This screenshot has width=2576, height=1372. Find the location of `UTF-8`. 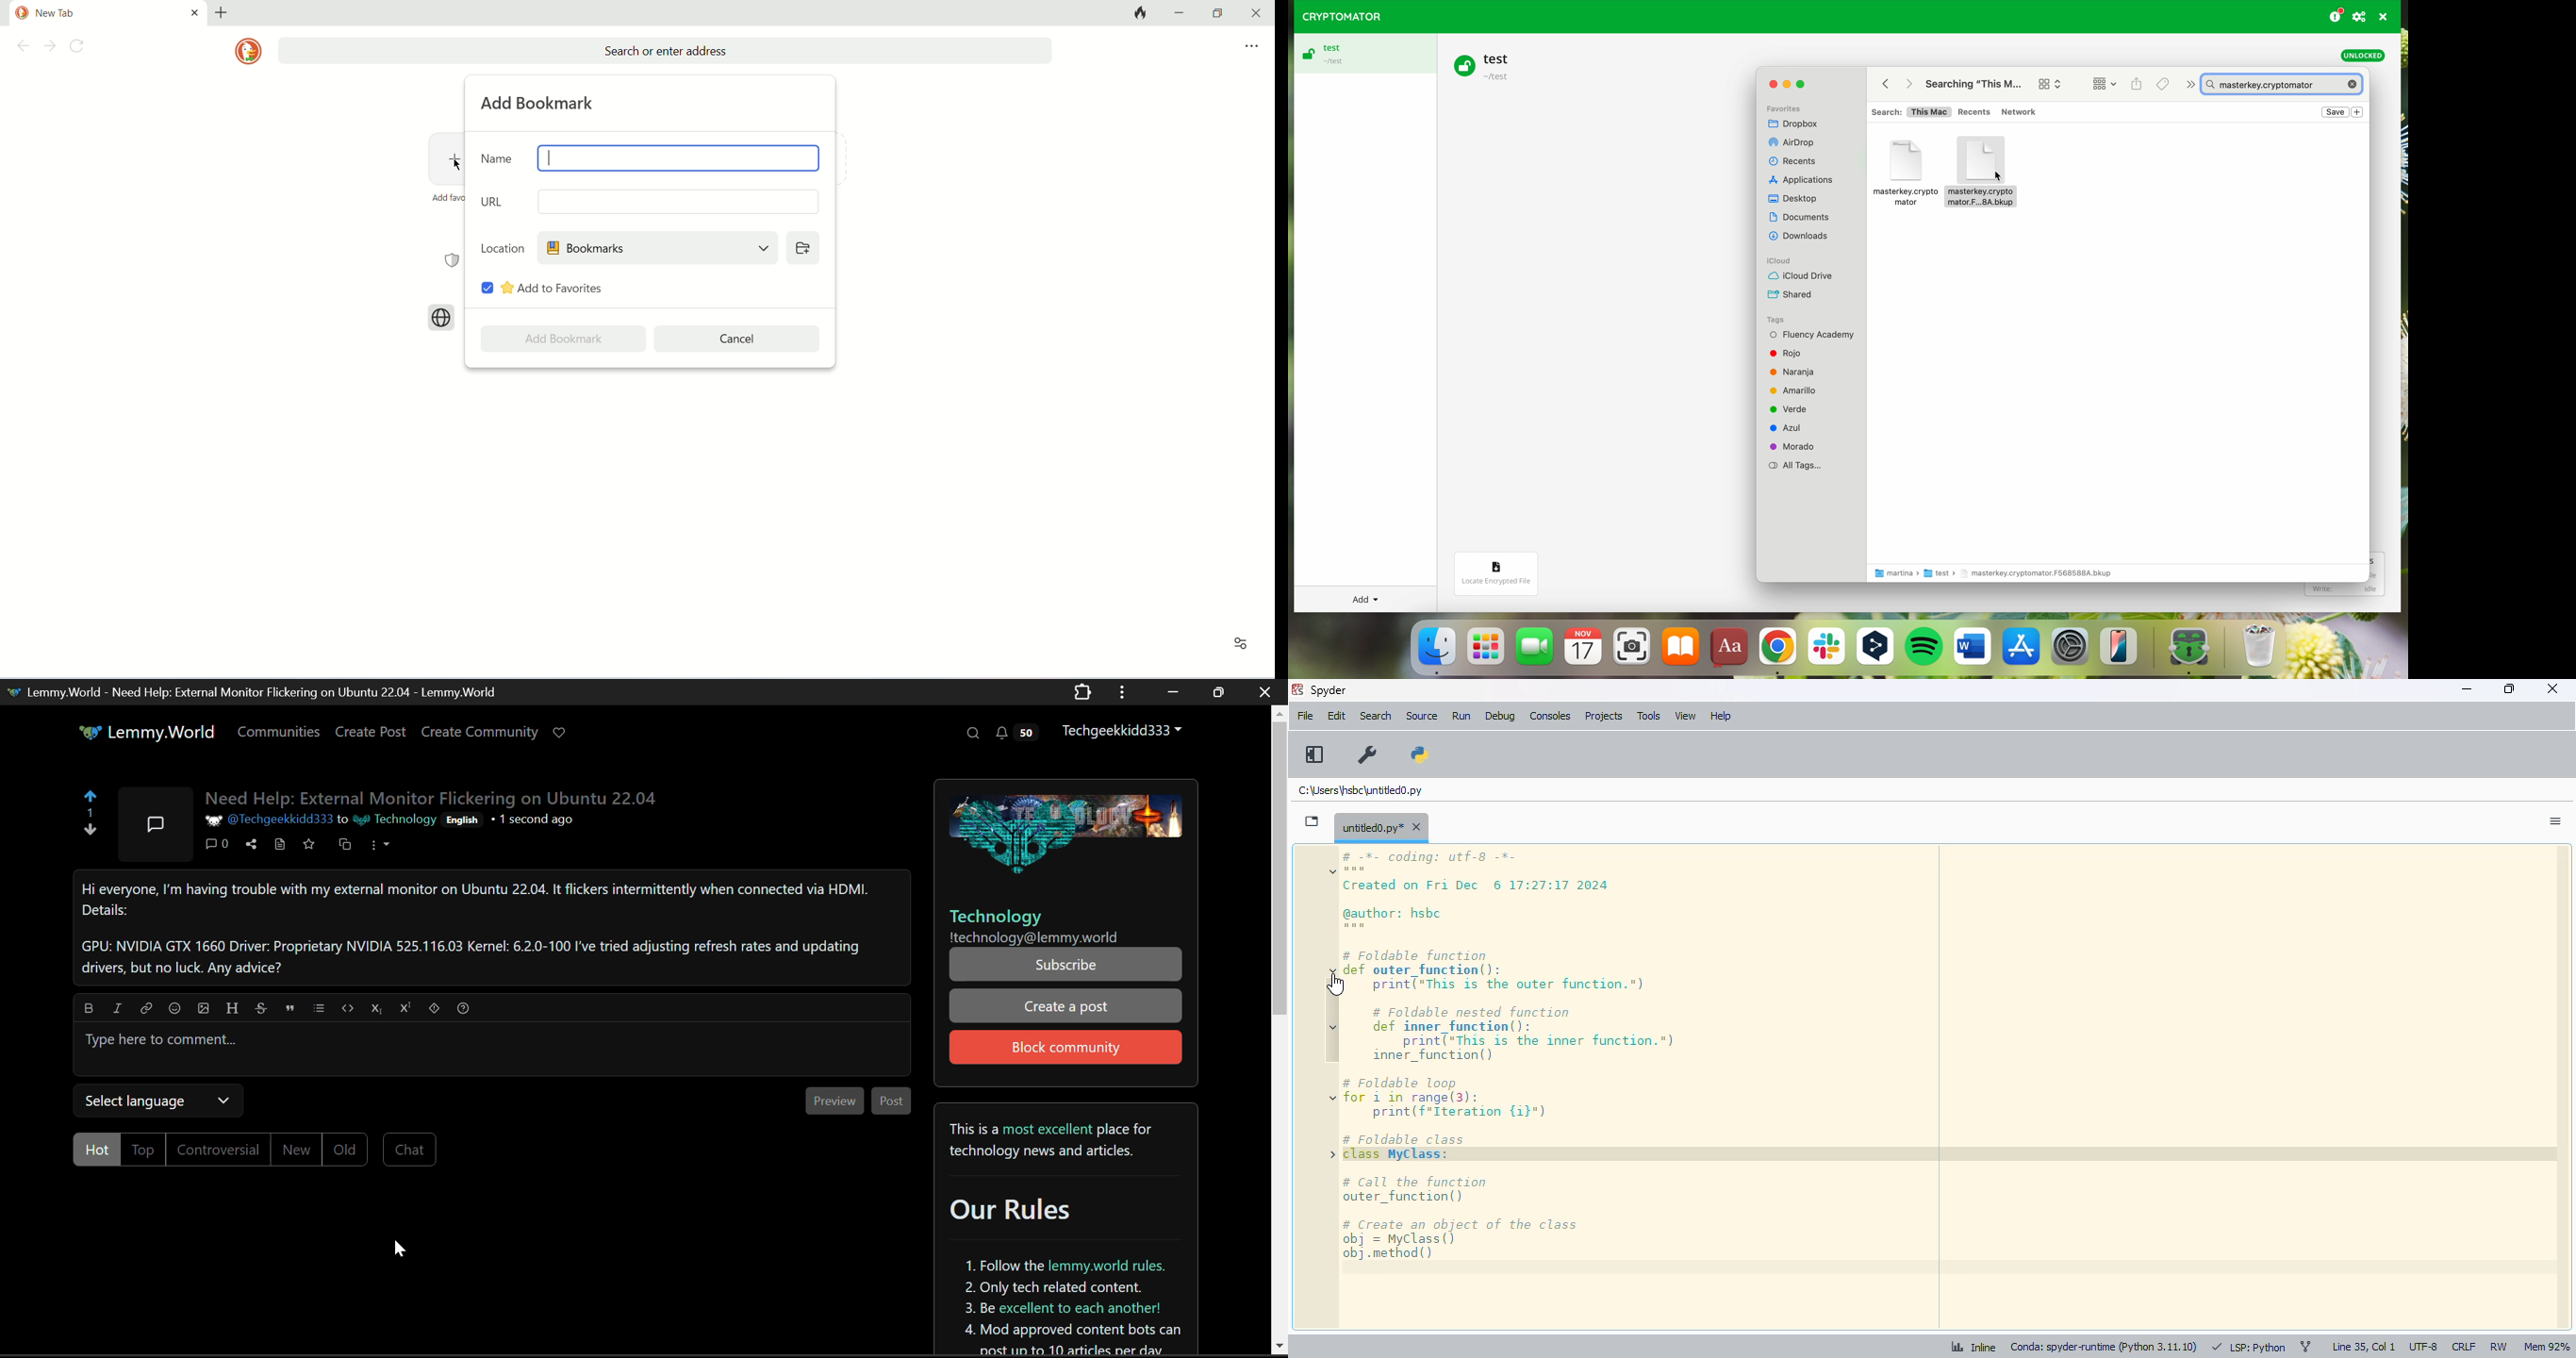

UTF-8 is located at coordinates (2424, 1348).